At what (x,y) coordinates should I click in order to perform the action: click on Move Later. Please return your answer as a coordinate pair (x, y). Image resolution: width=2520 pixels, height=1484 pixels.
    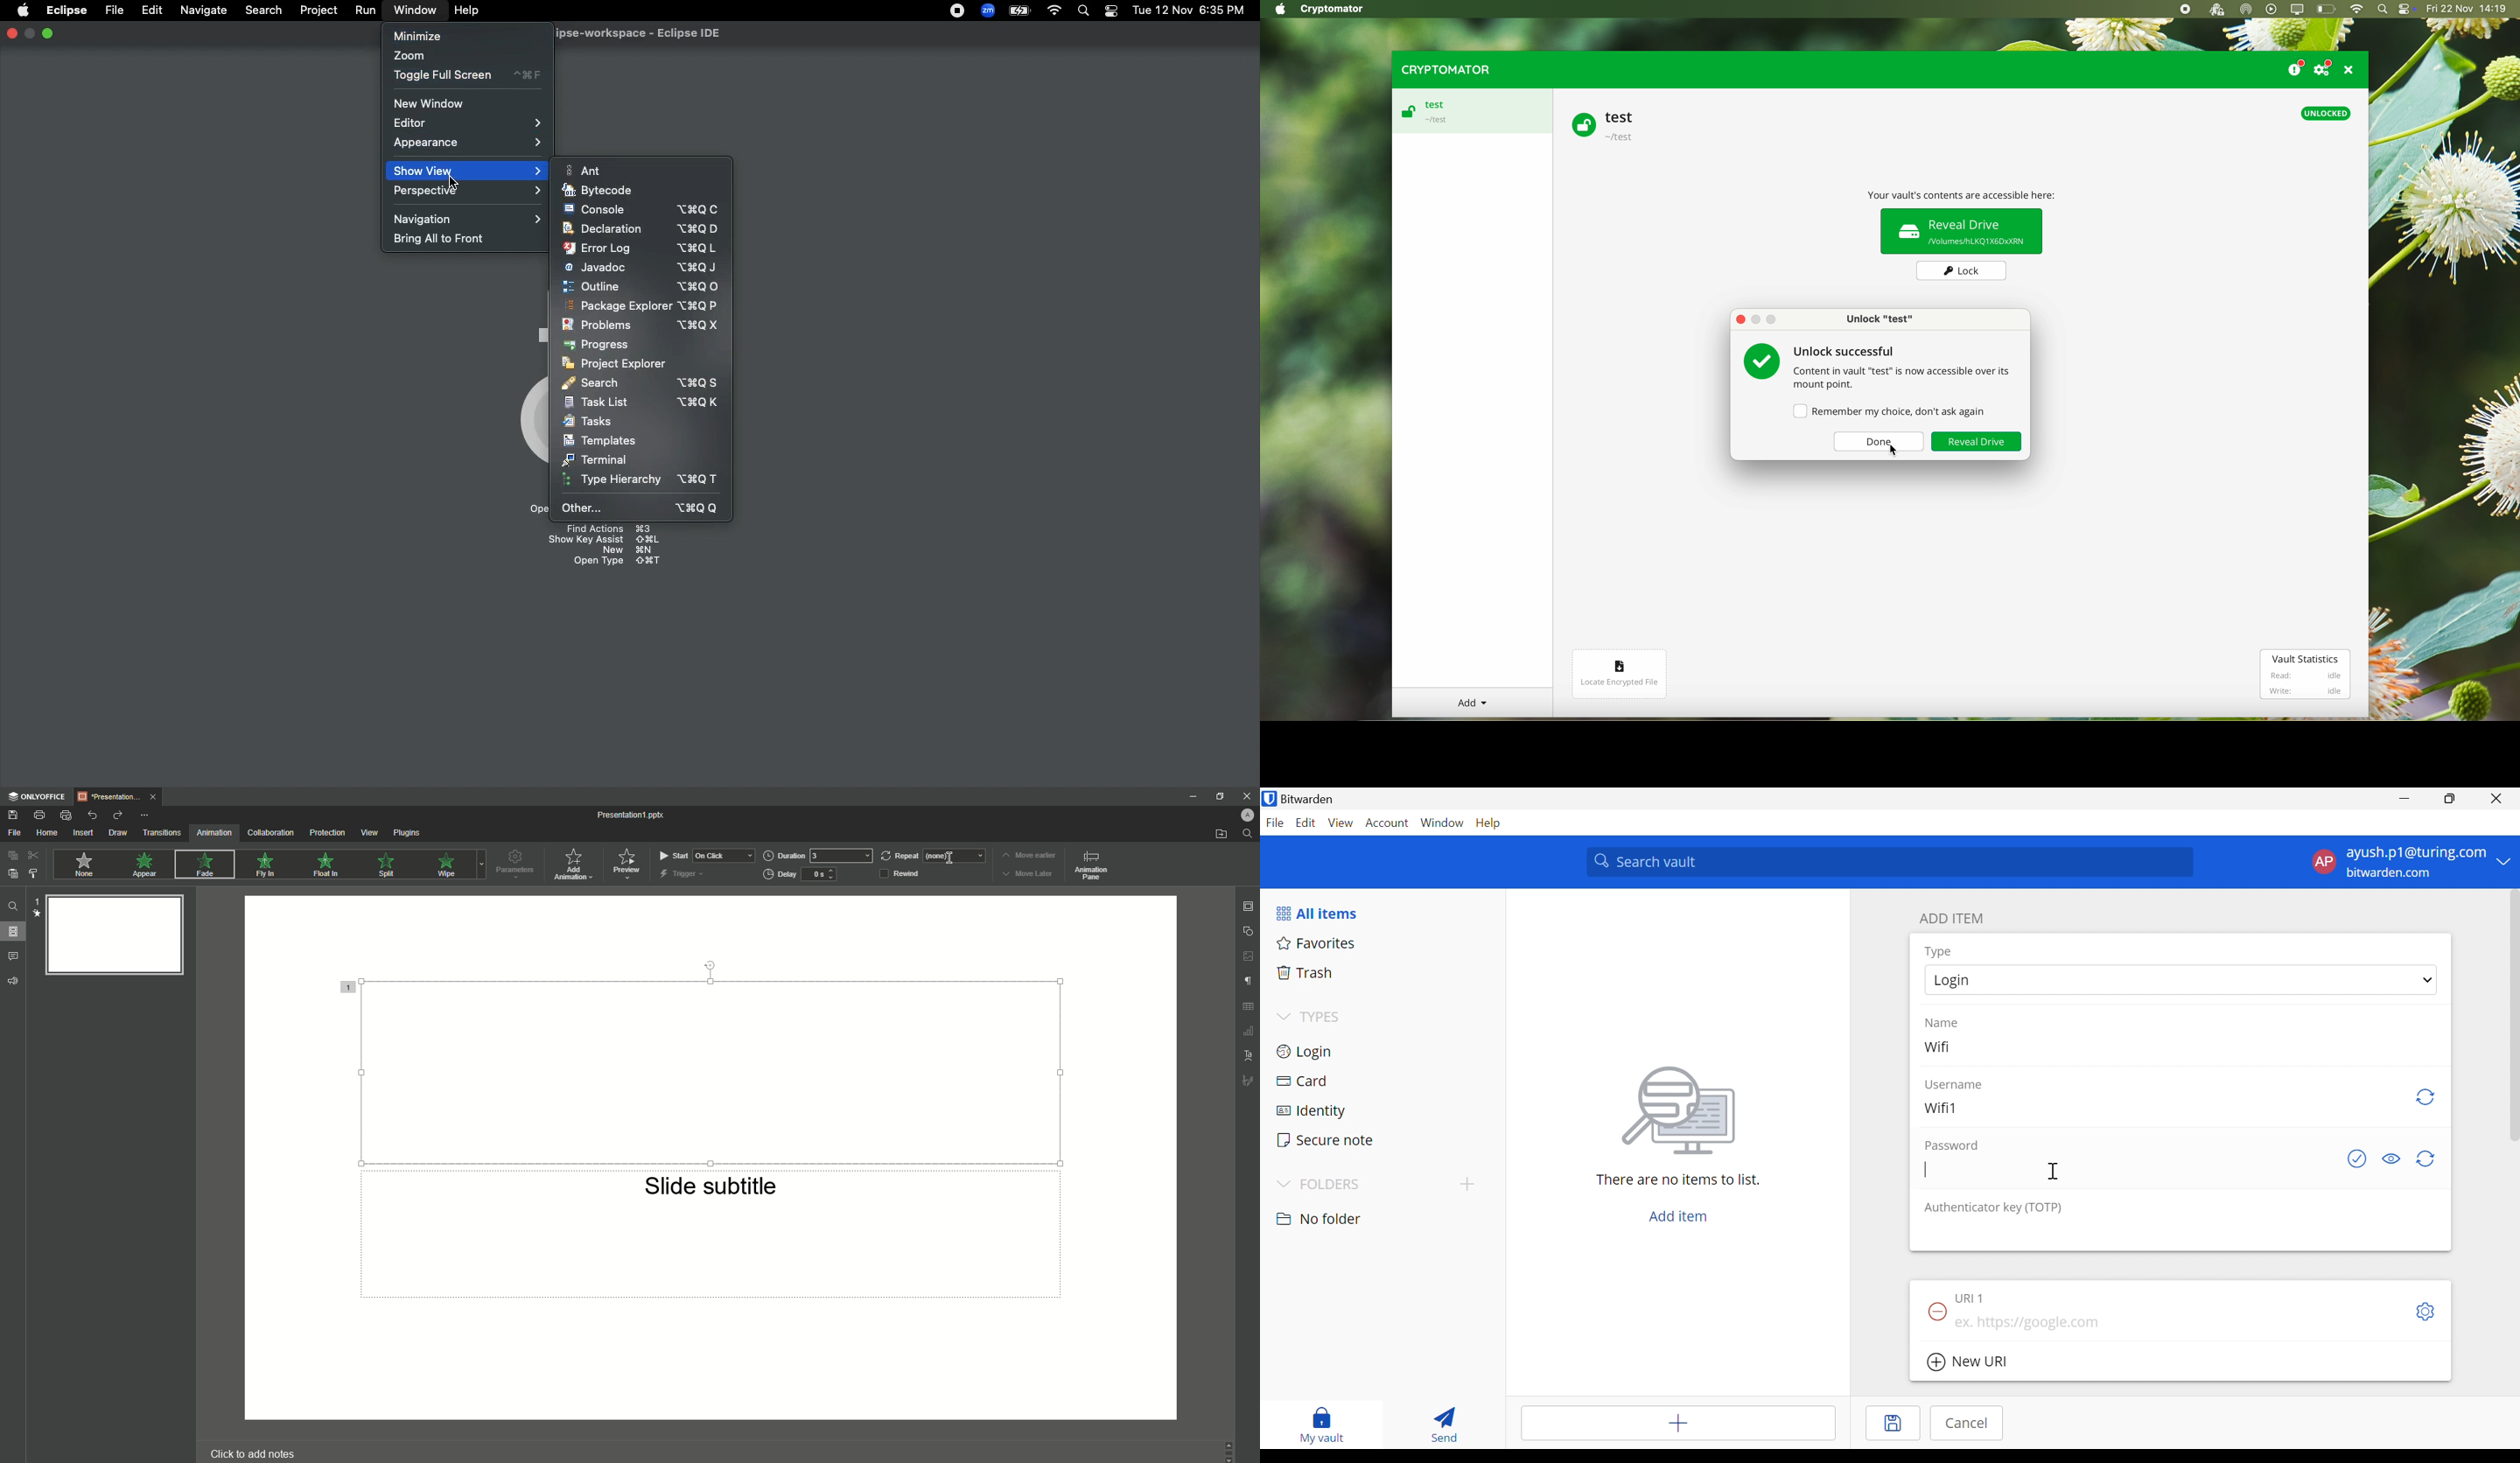
    Looking at the image, I should click on (1030, 873).